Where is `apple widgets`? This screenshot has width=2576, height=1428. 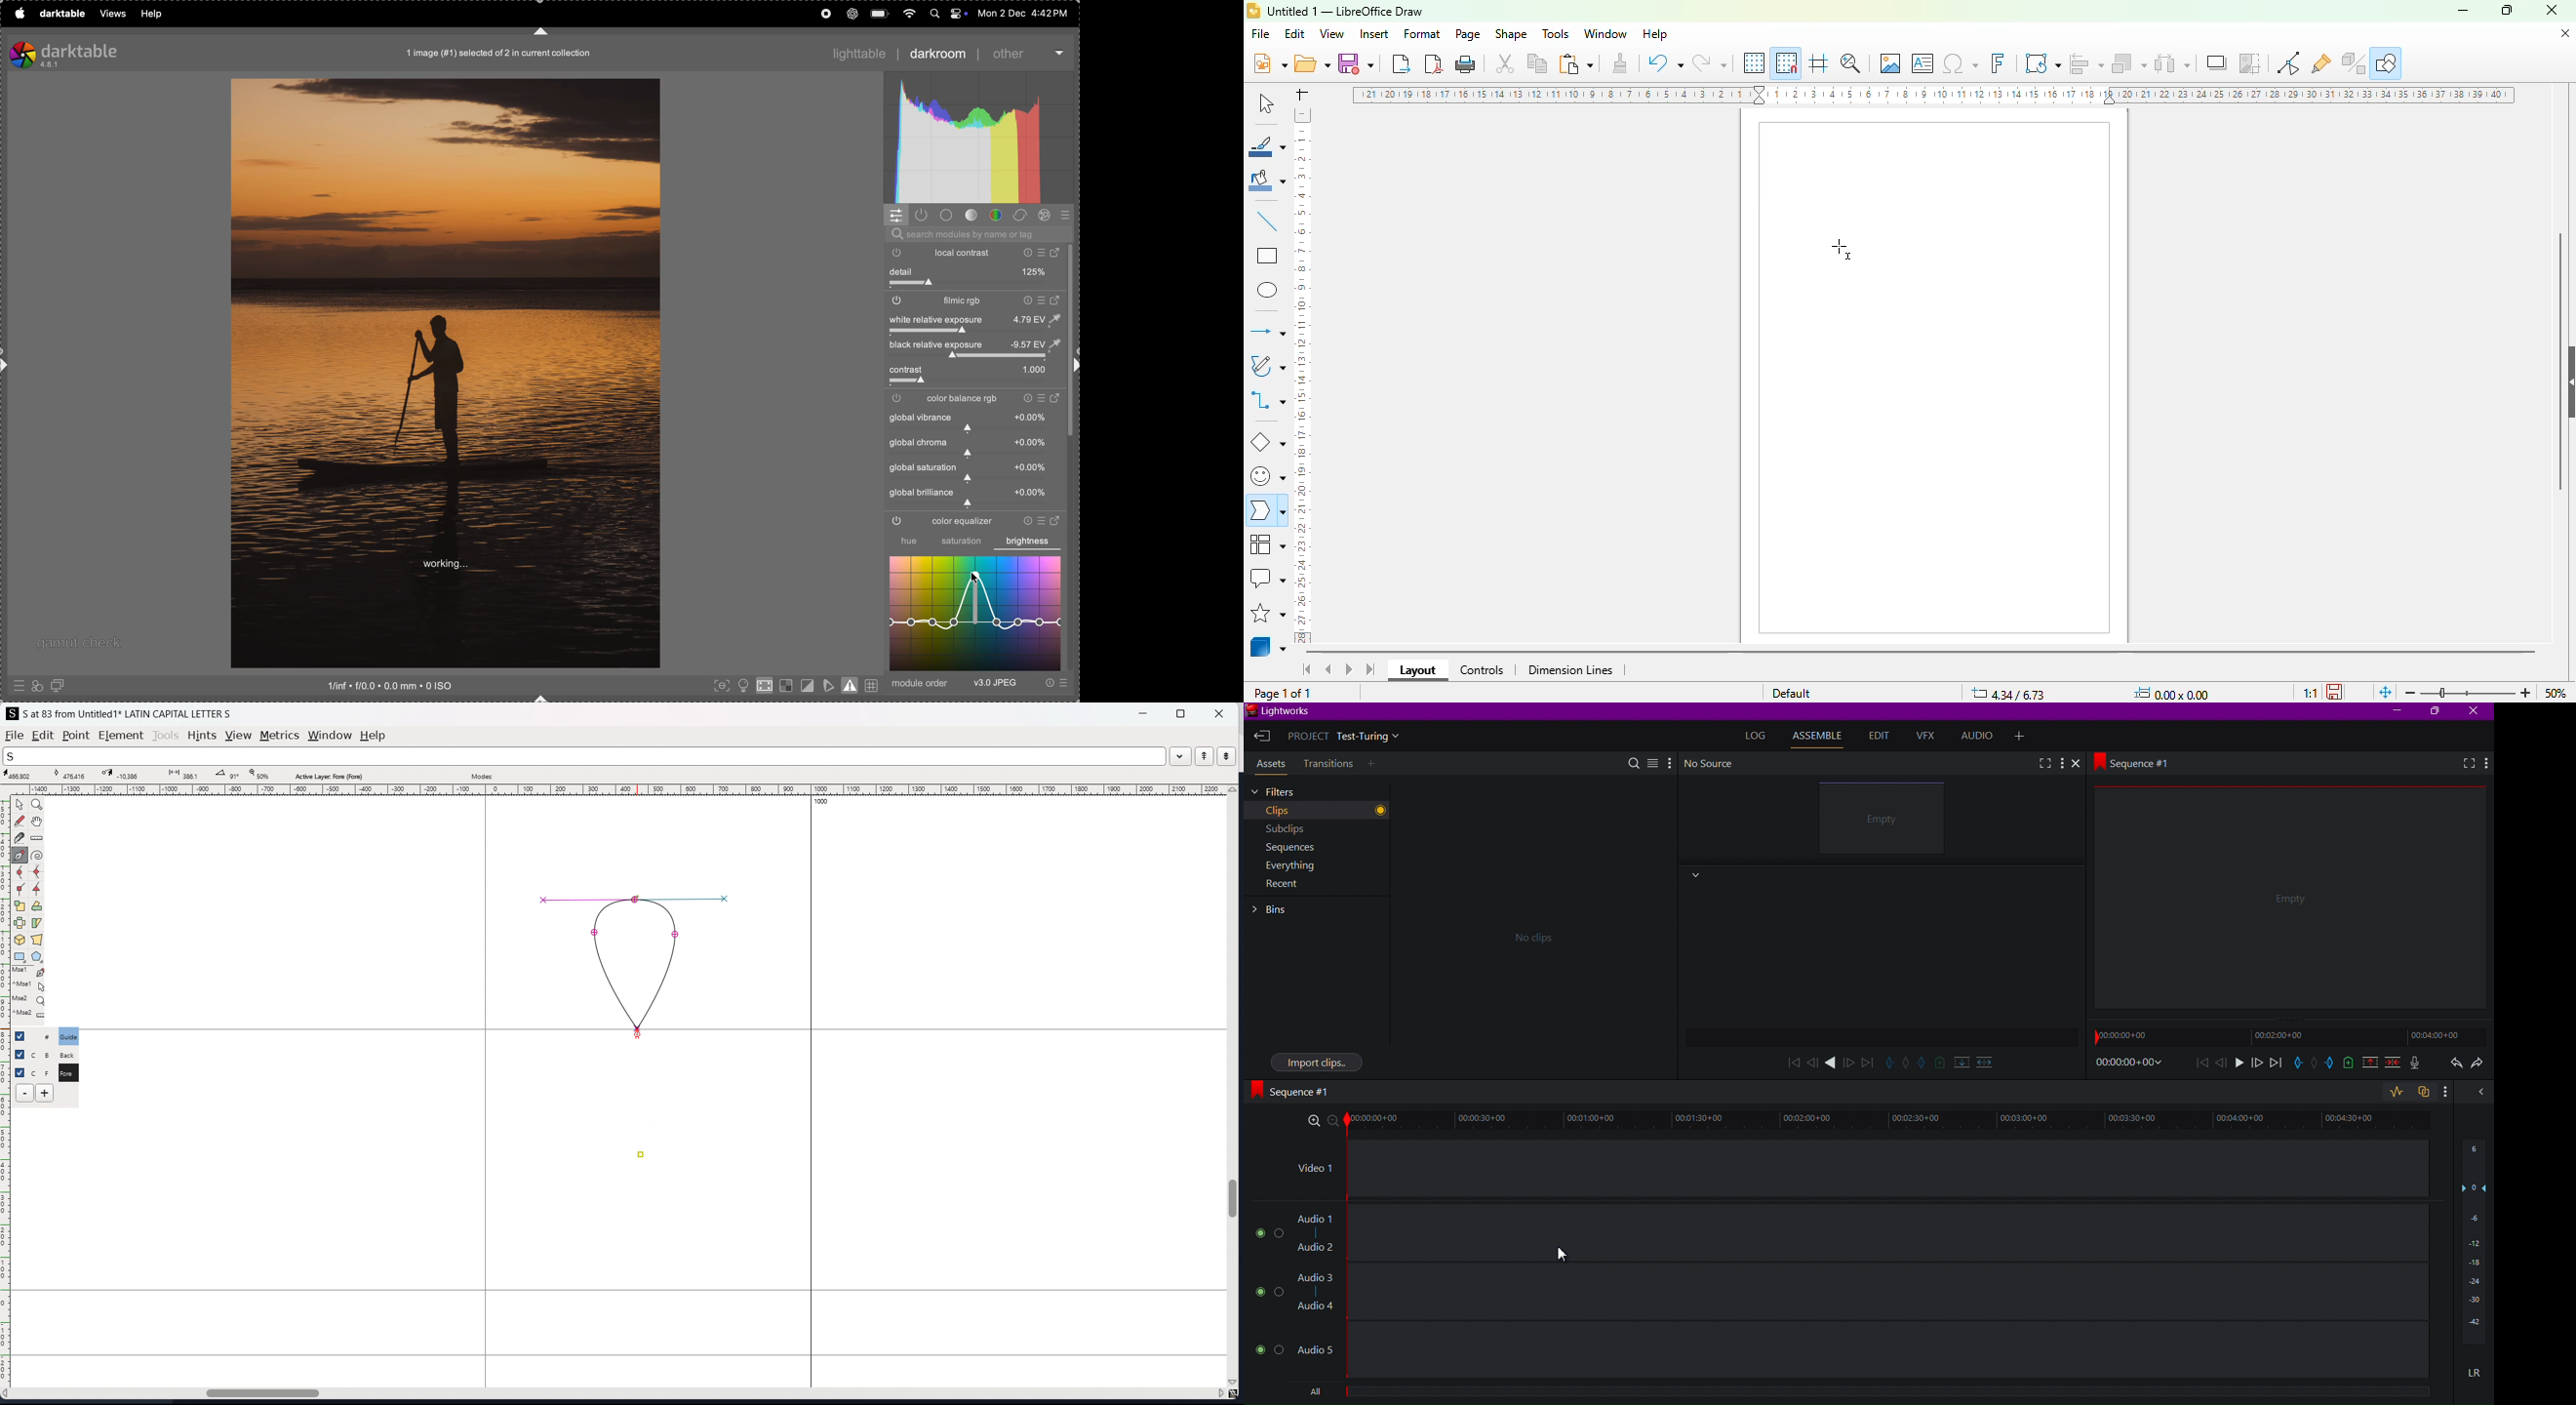 apple widgets is located at coordinates (947, 12).